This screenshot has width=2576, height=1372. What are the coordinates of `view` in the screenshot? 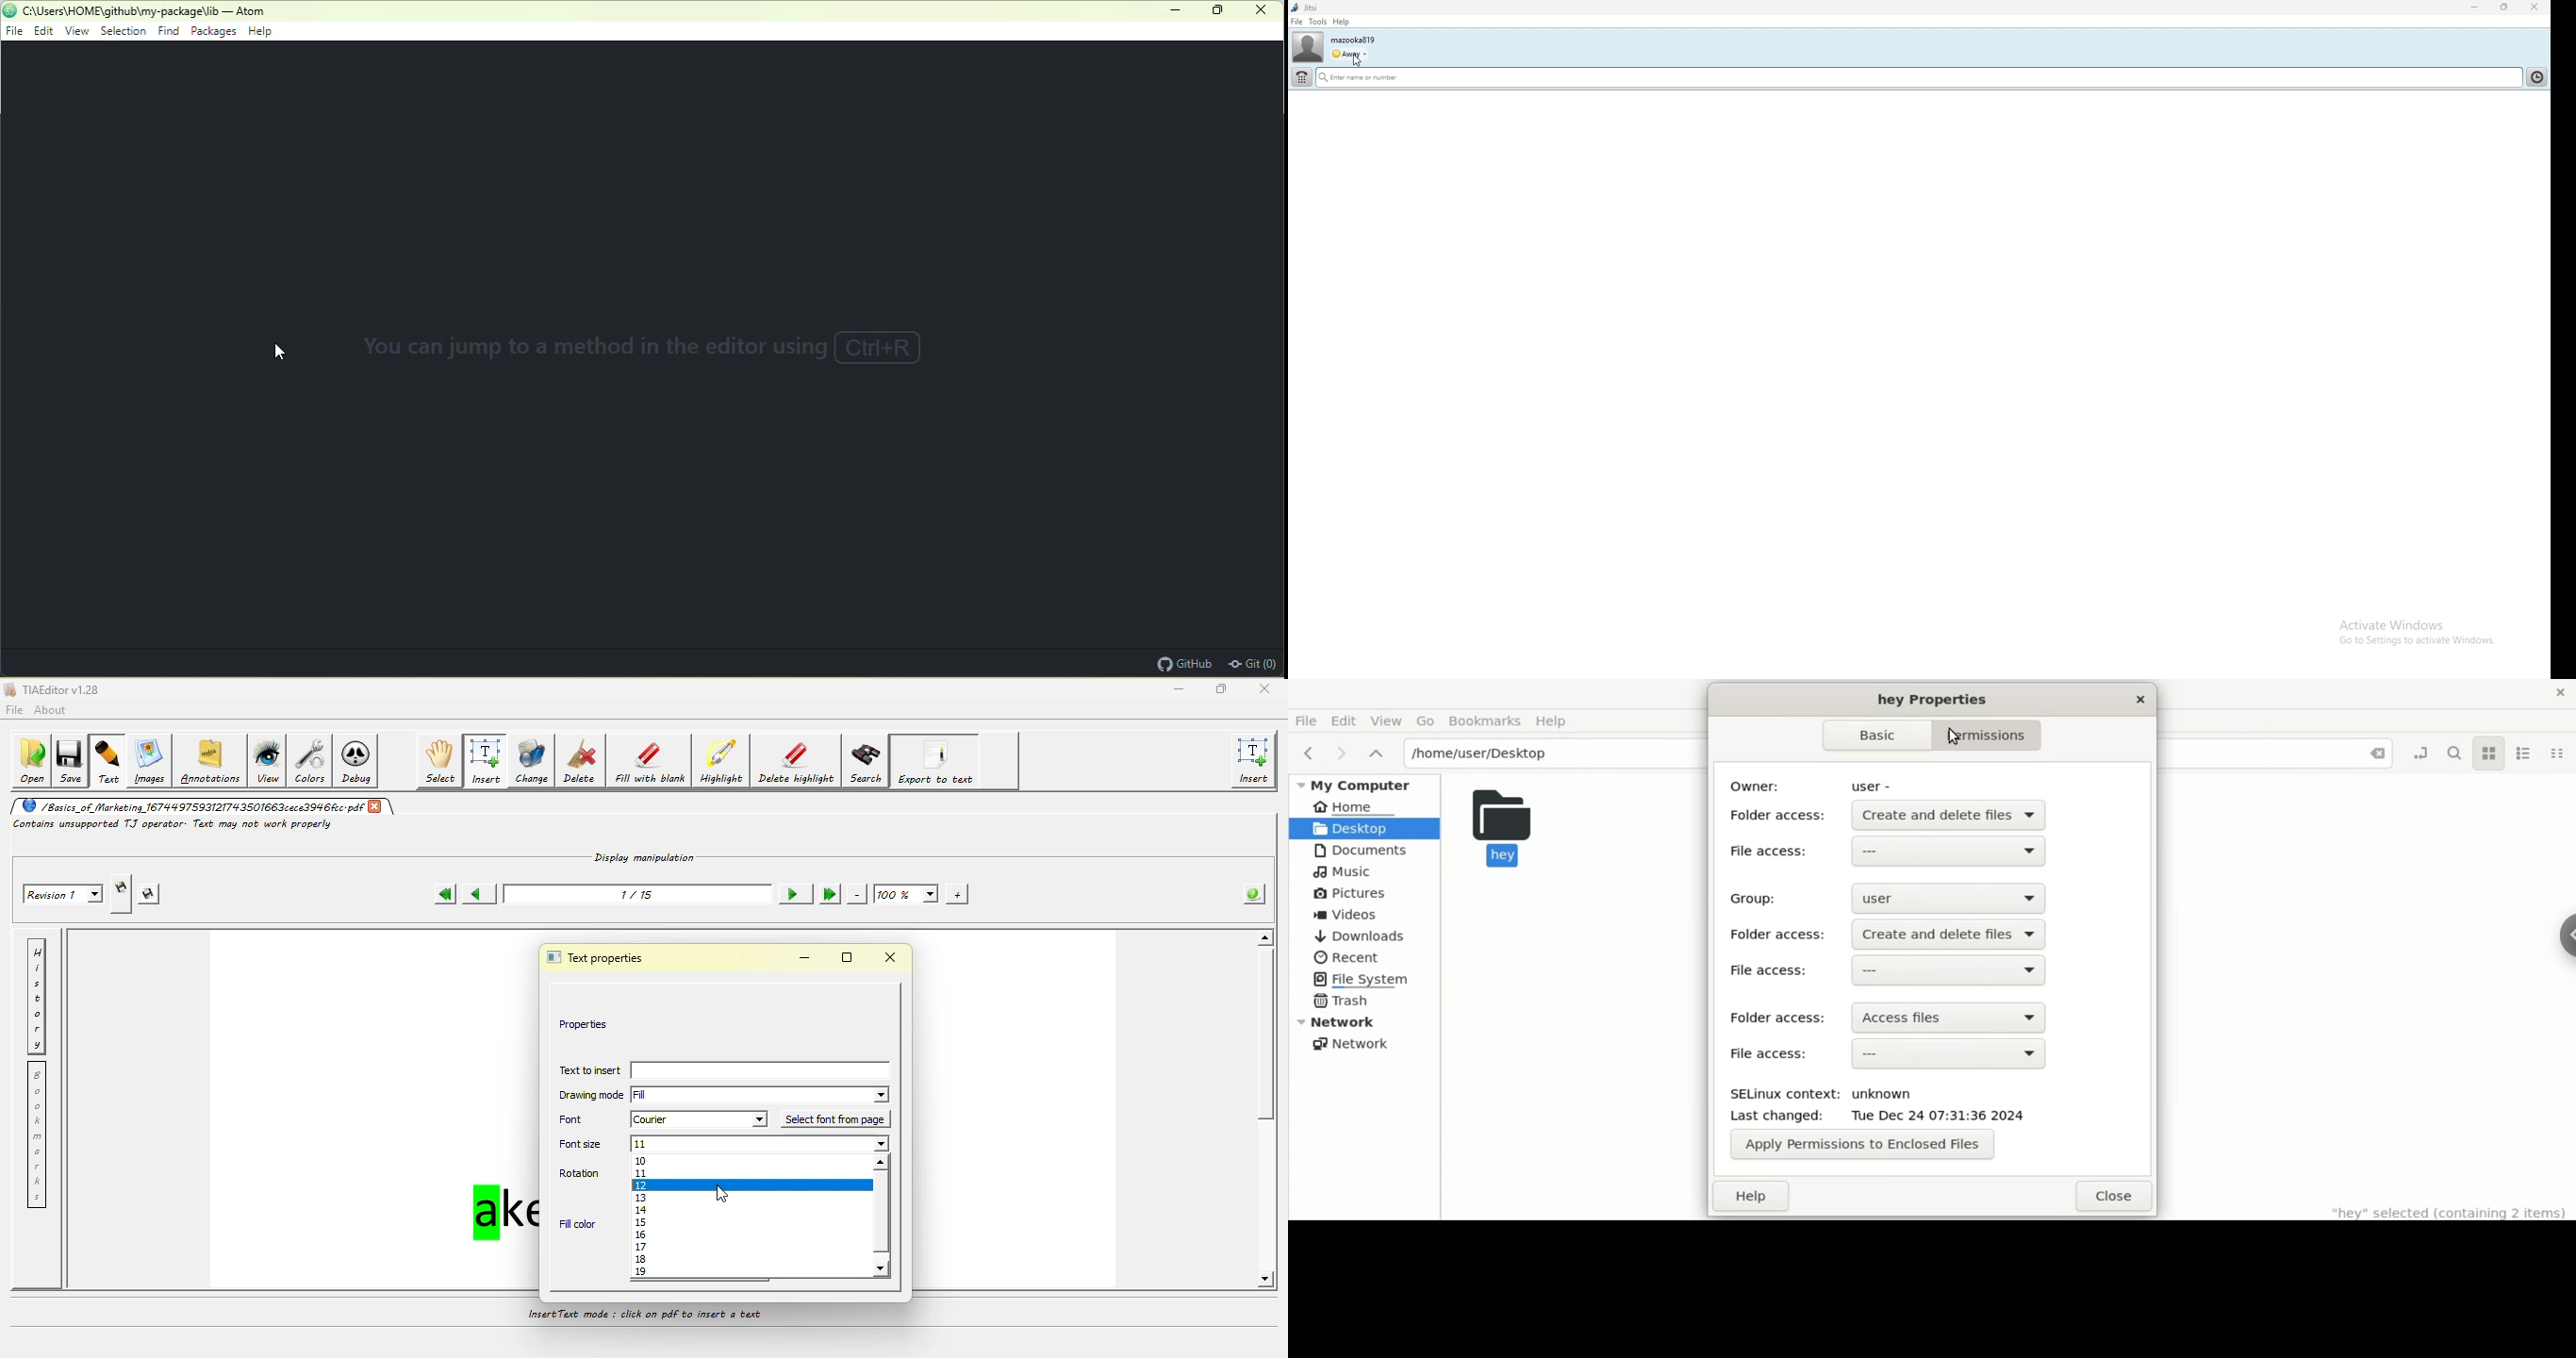 It's located at (78, 31).